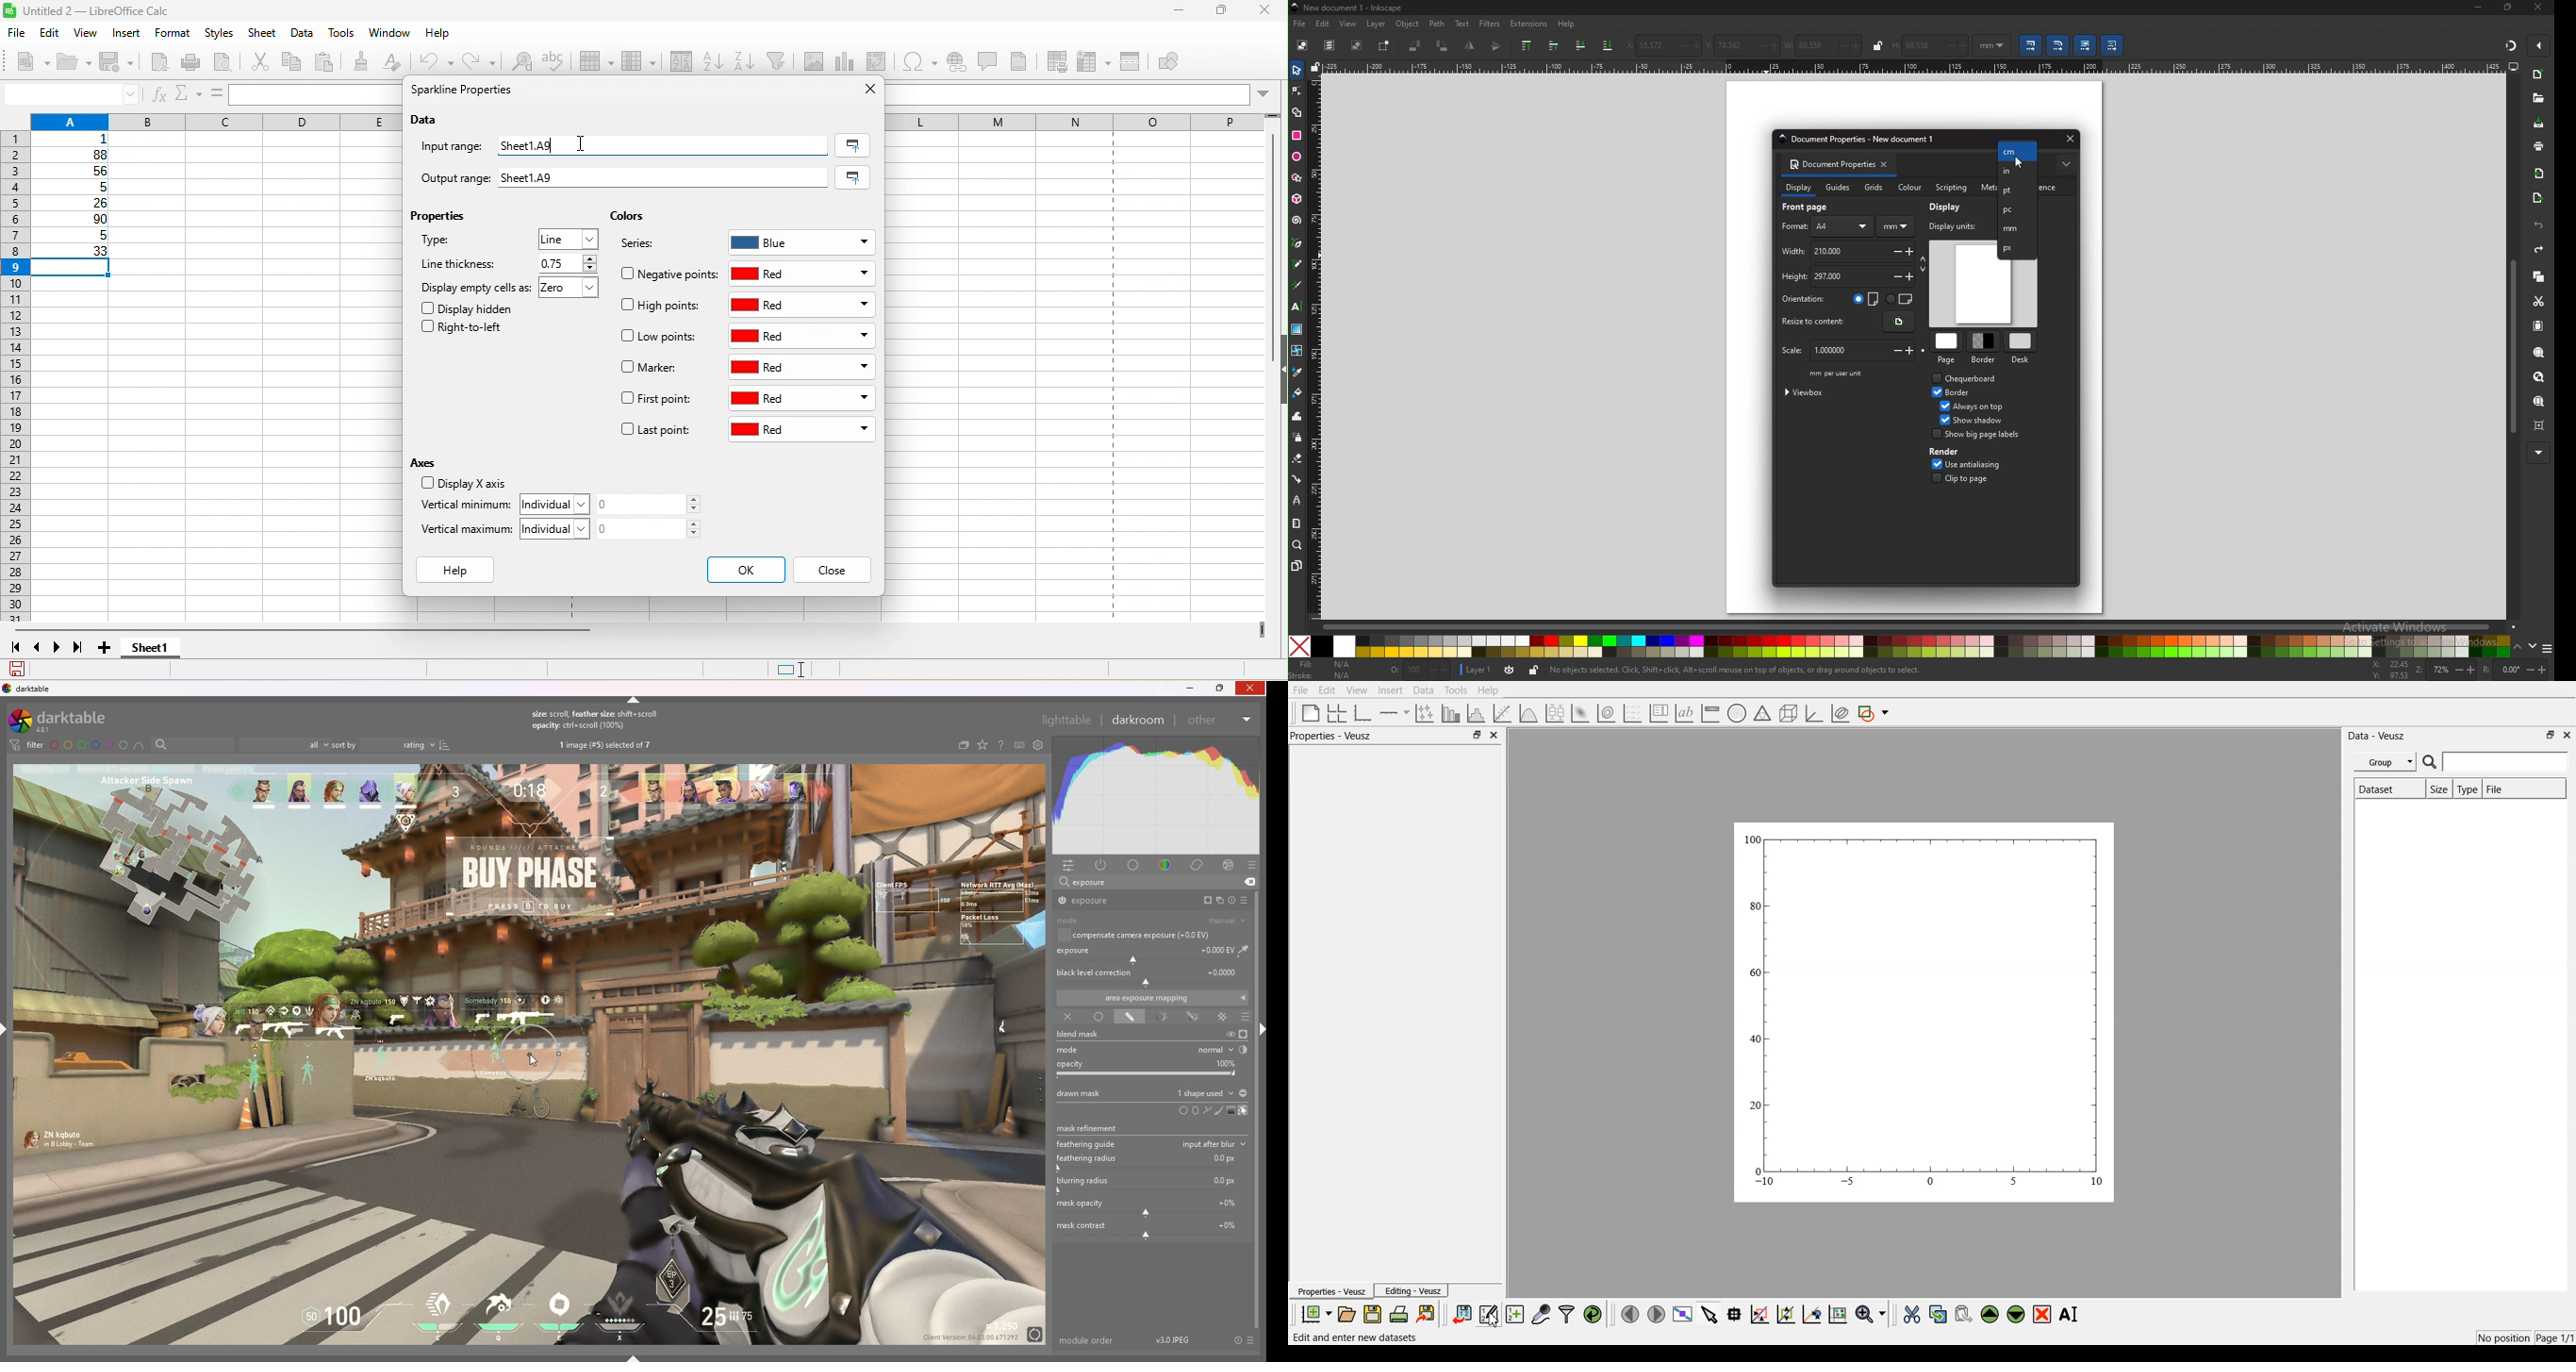 The image size is (2576, 1372). I want to click on edit and enter data points, so click(1489, 1316).